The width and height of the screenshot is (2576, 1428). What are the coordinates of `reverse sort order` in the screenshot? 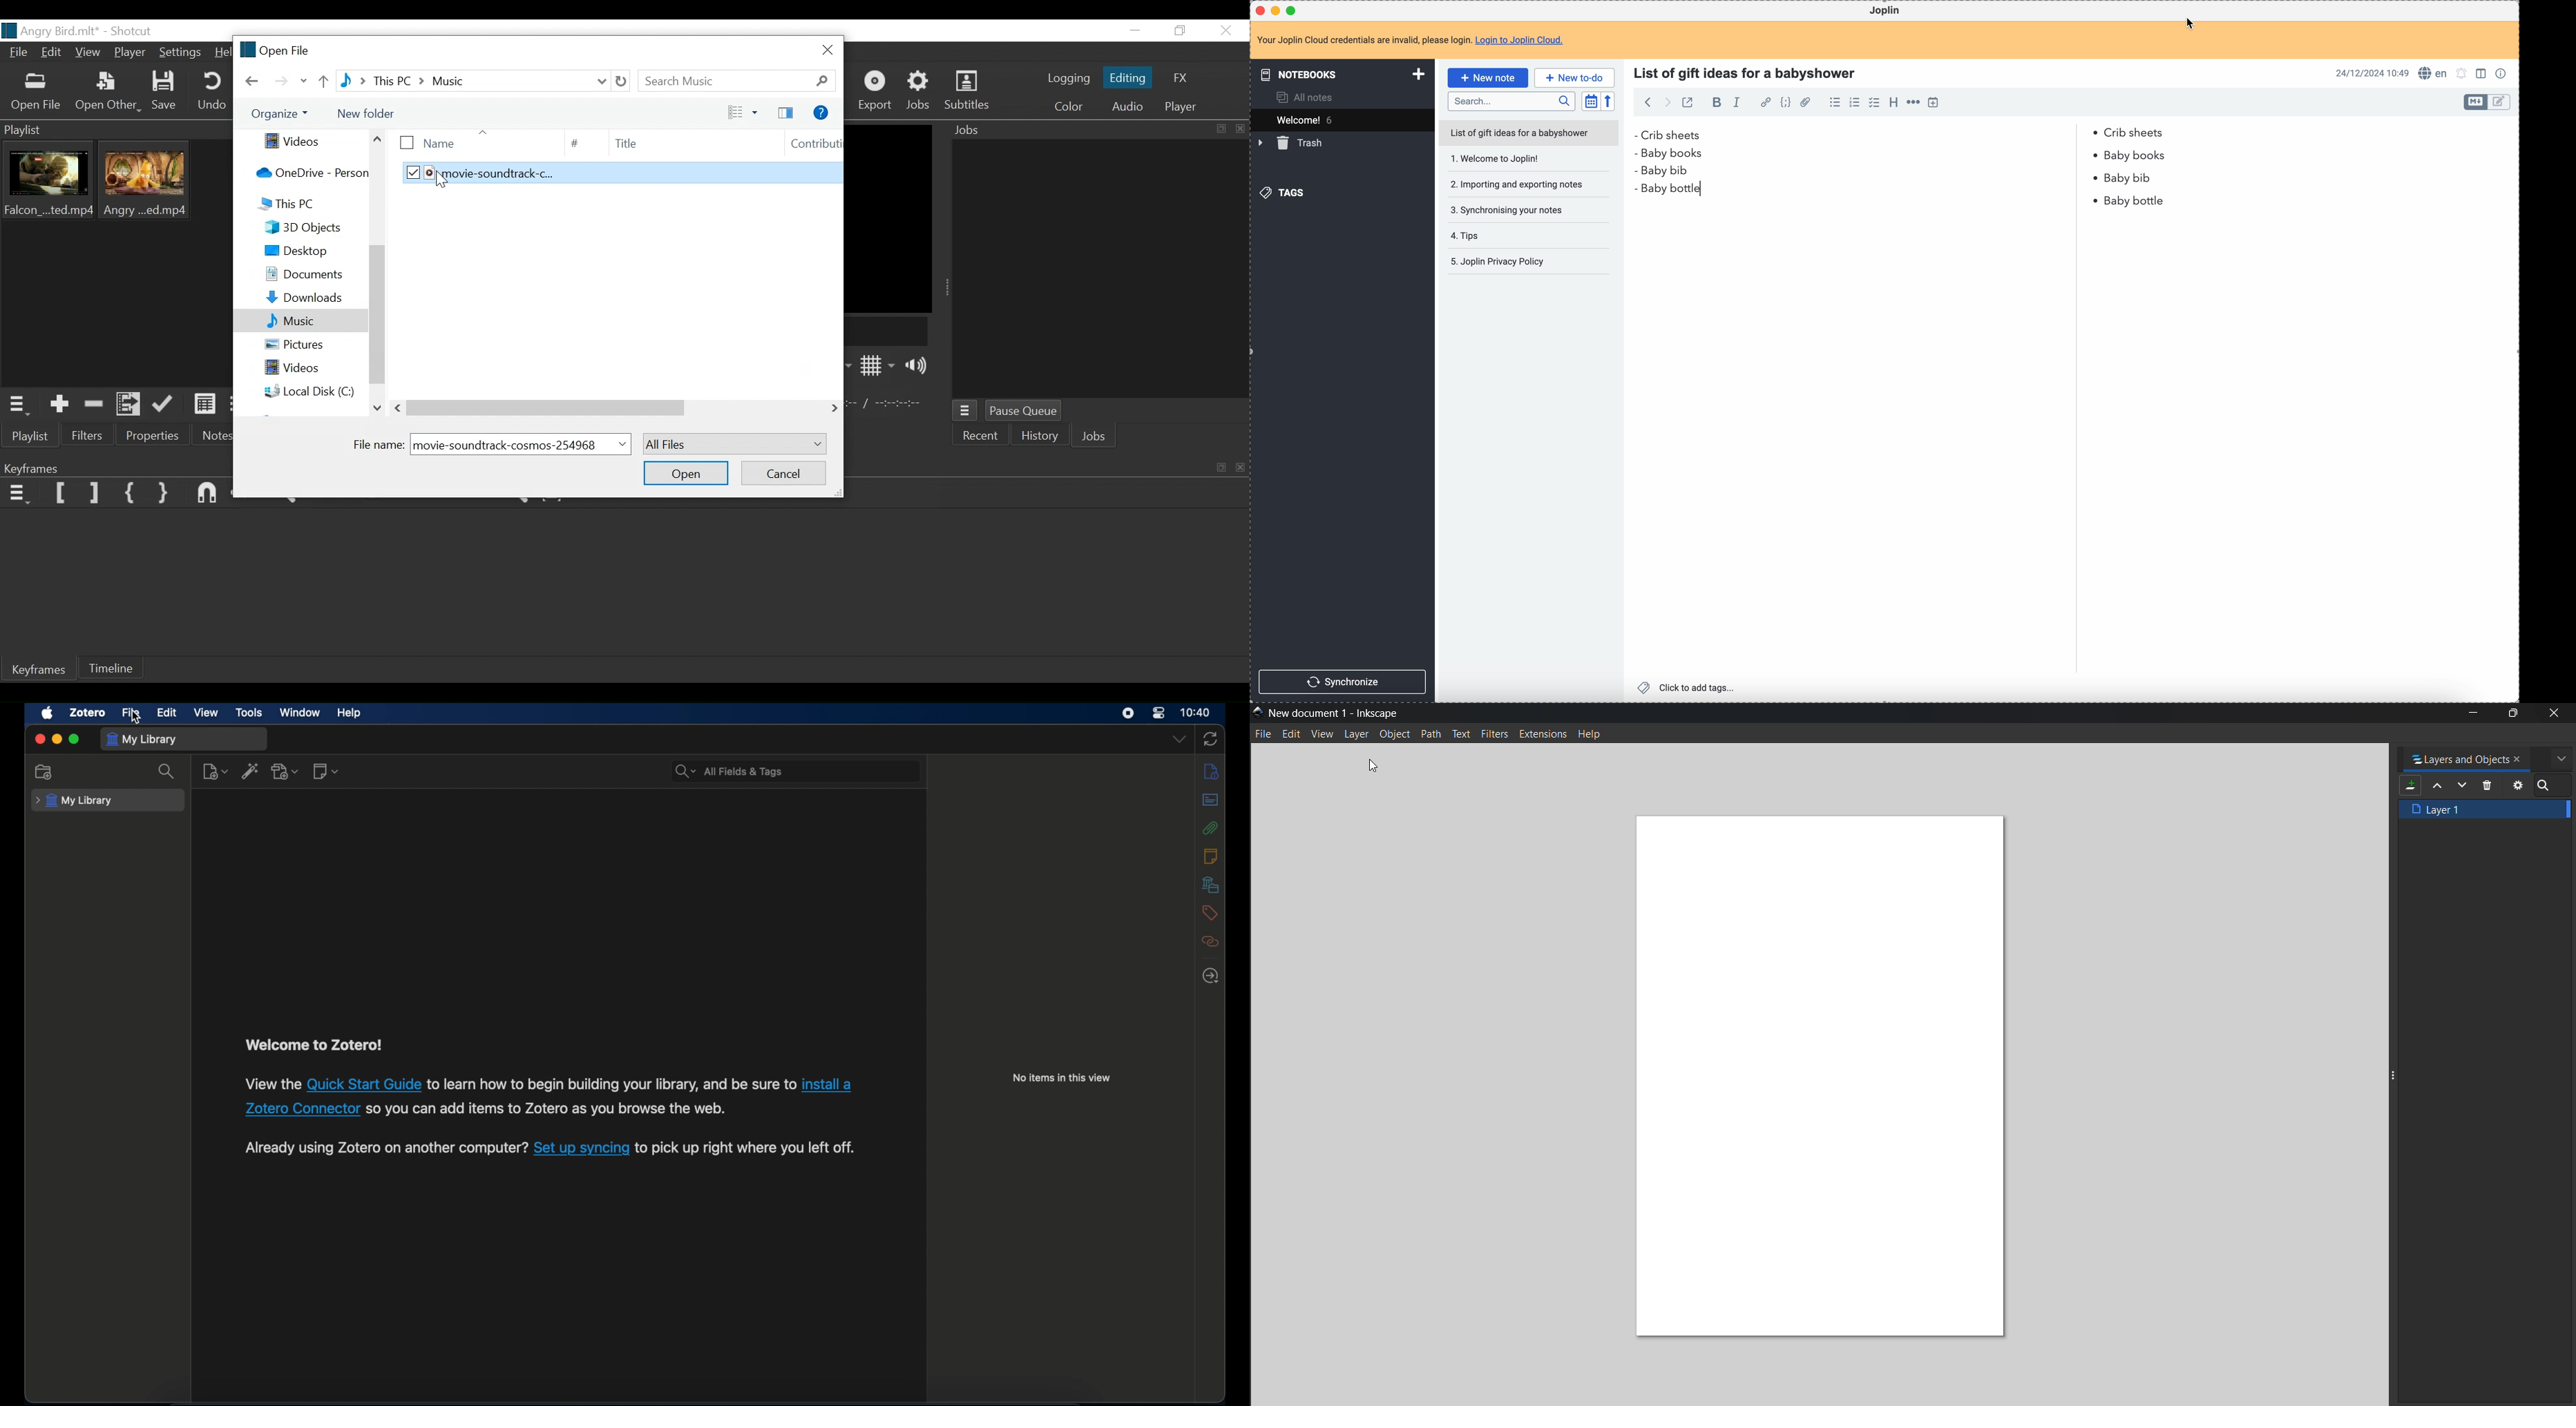 It's located at (1608, 102).